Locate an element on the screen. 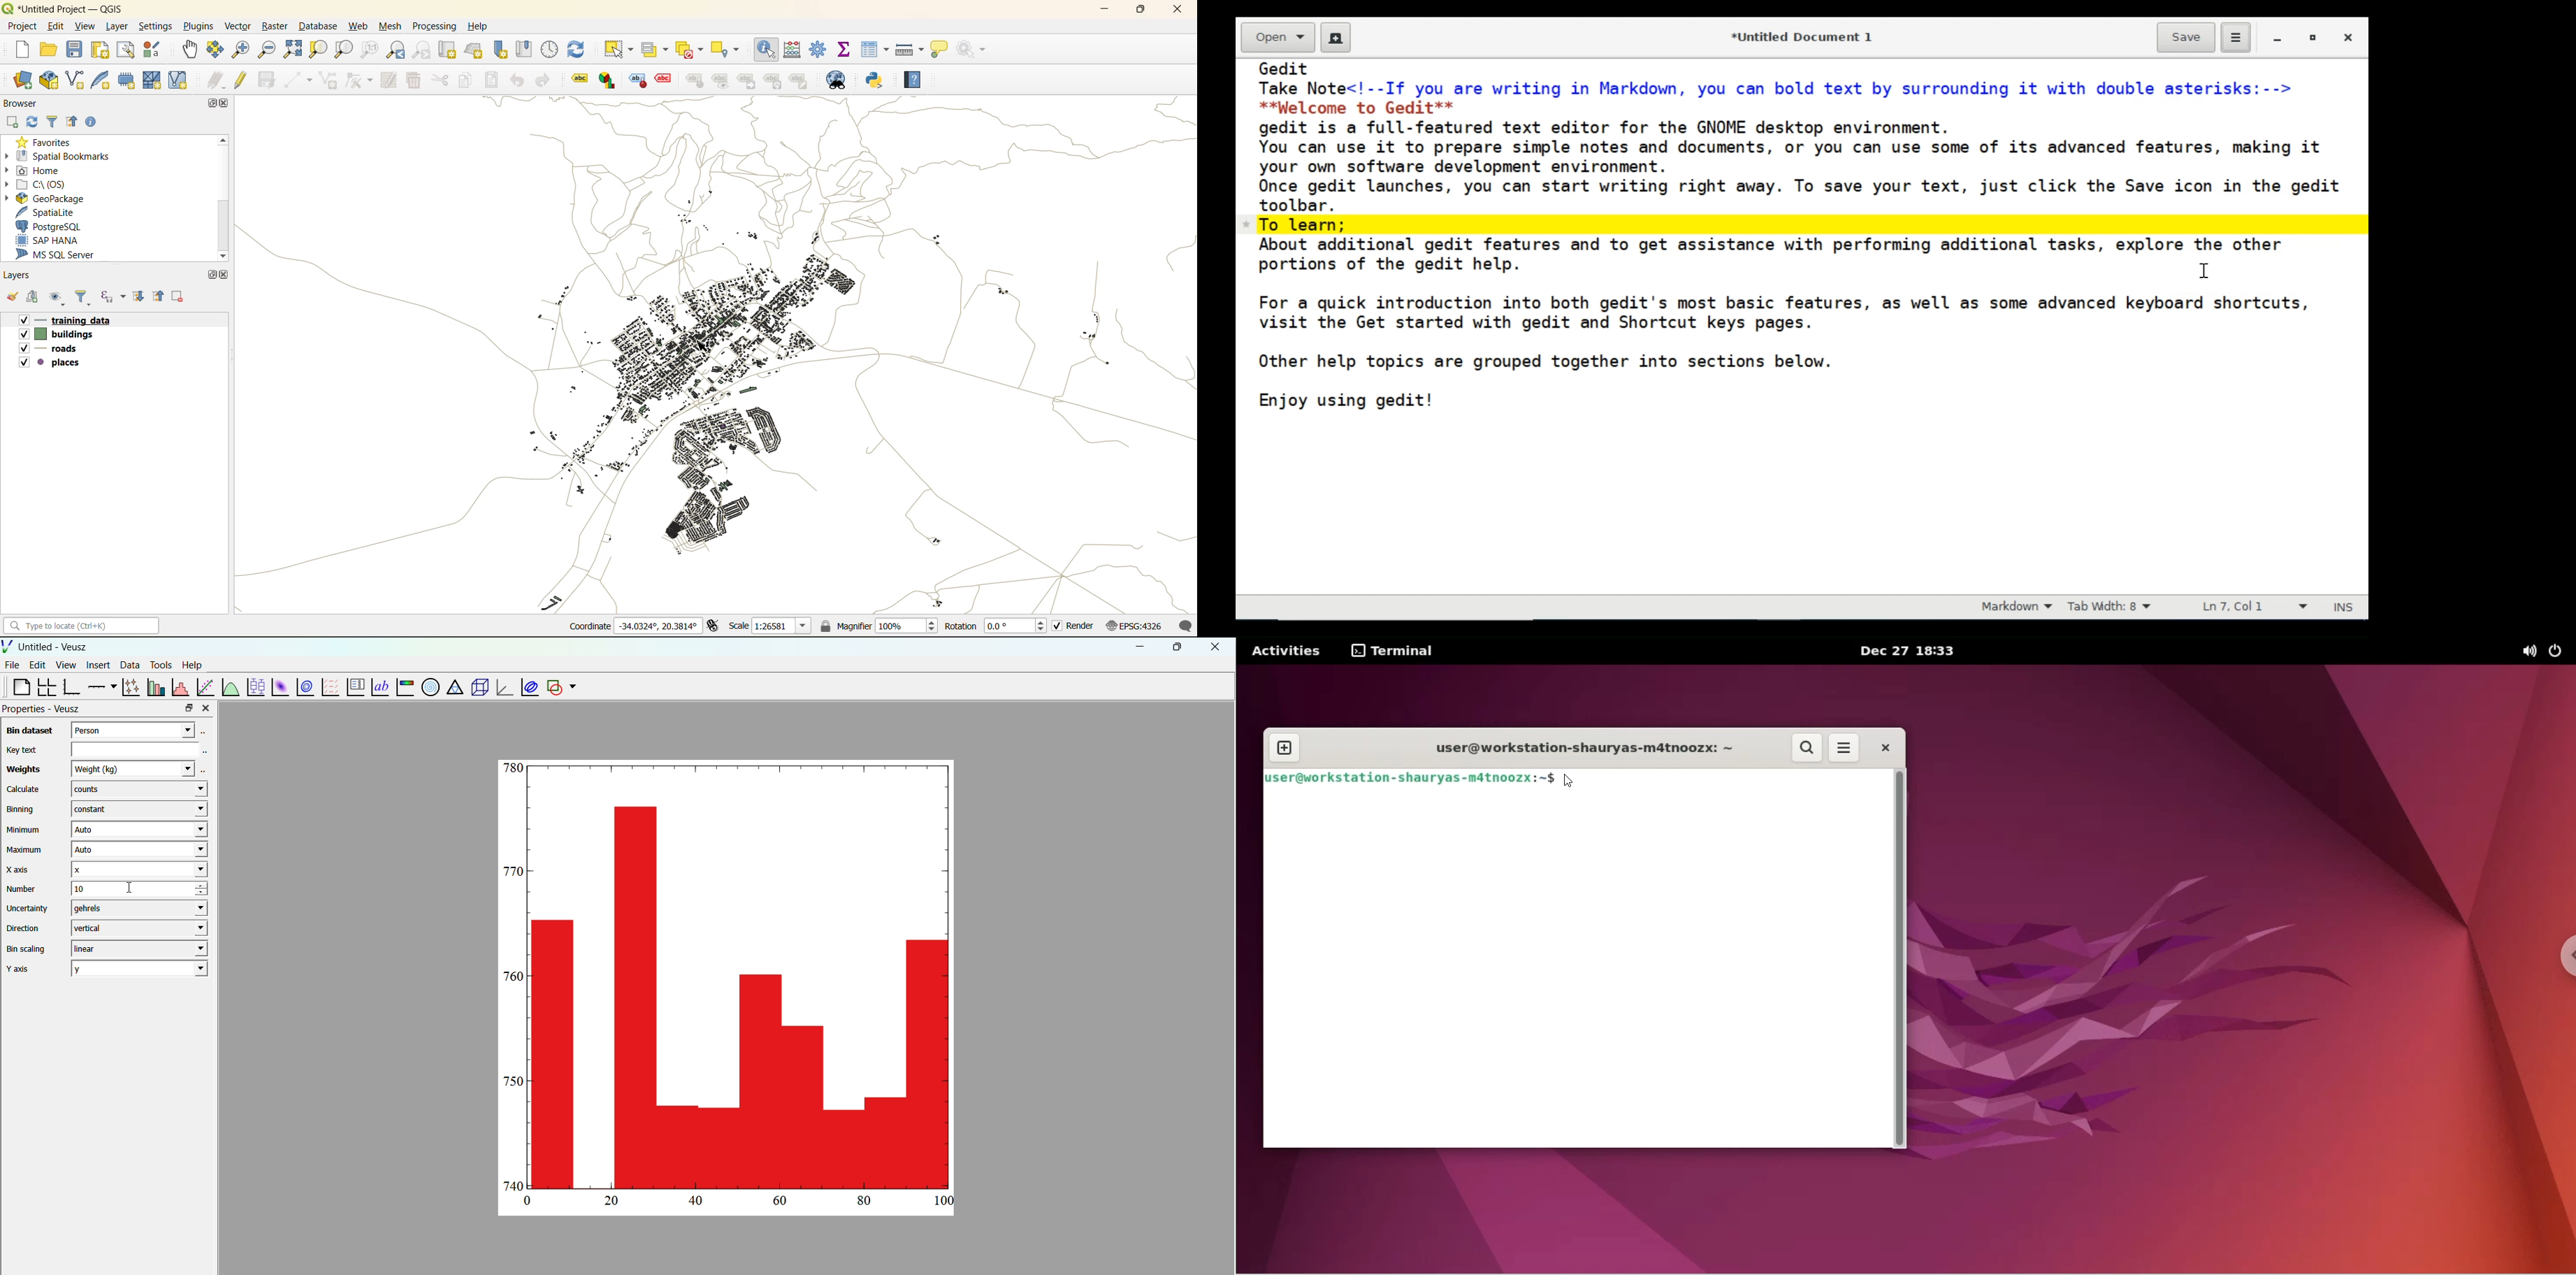  render is located at coordinates (1075, 628).